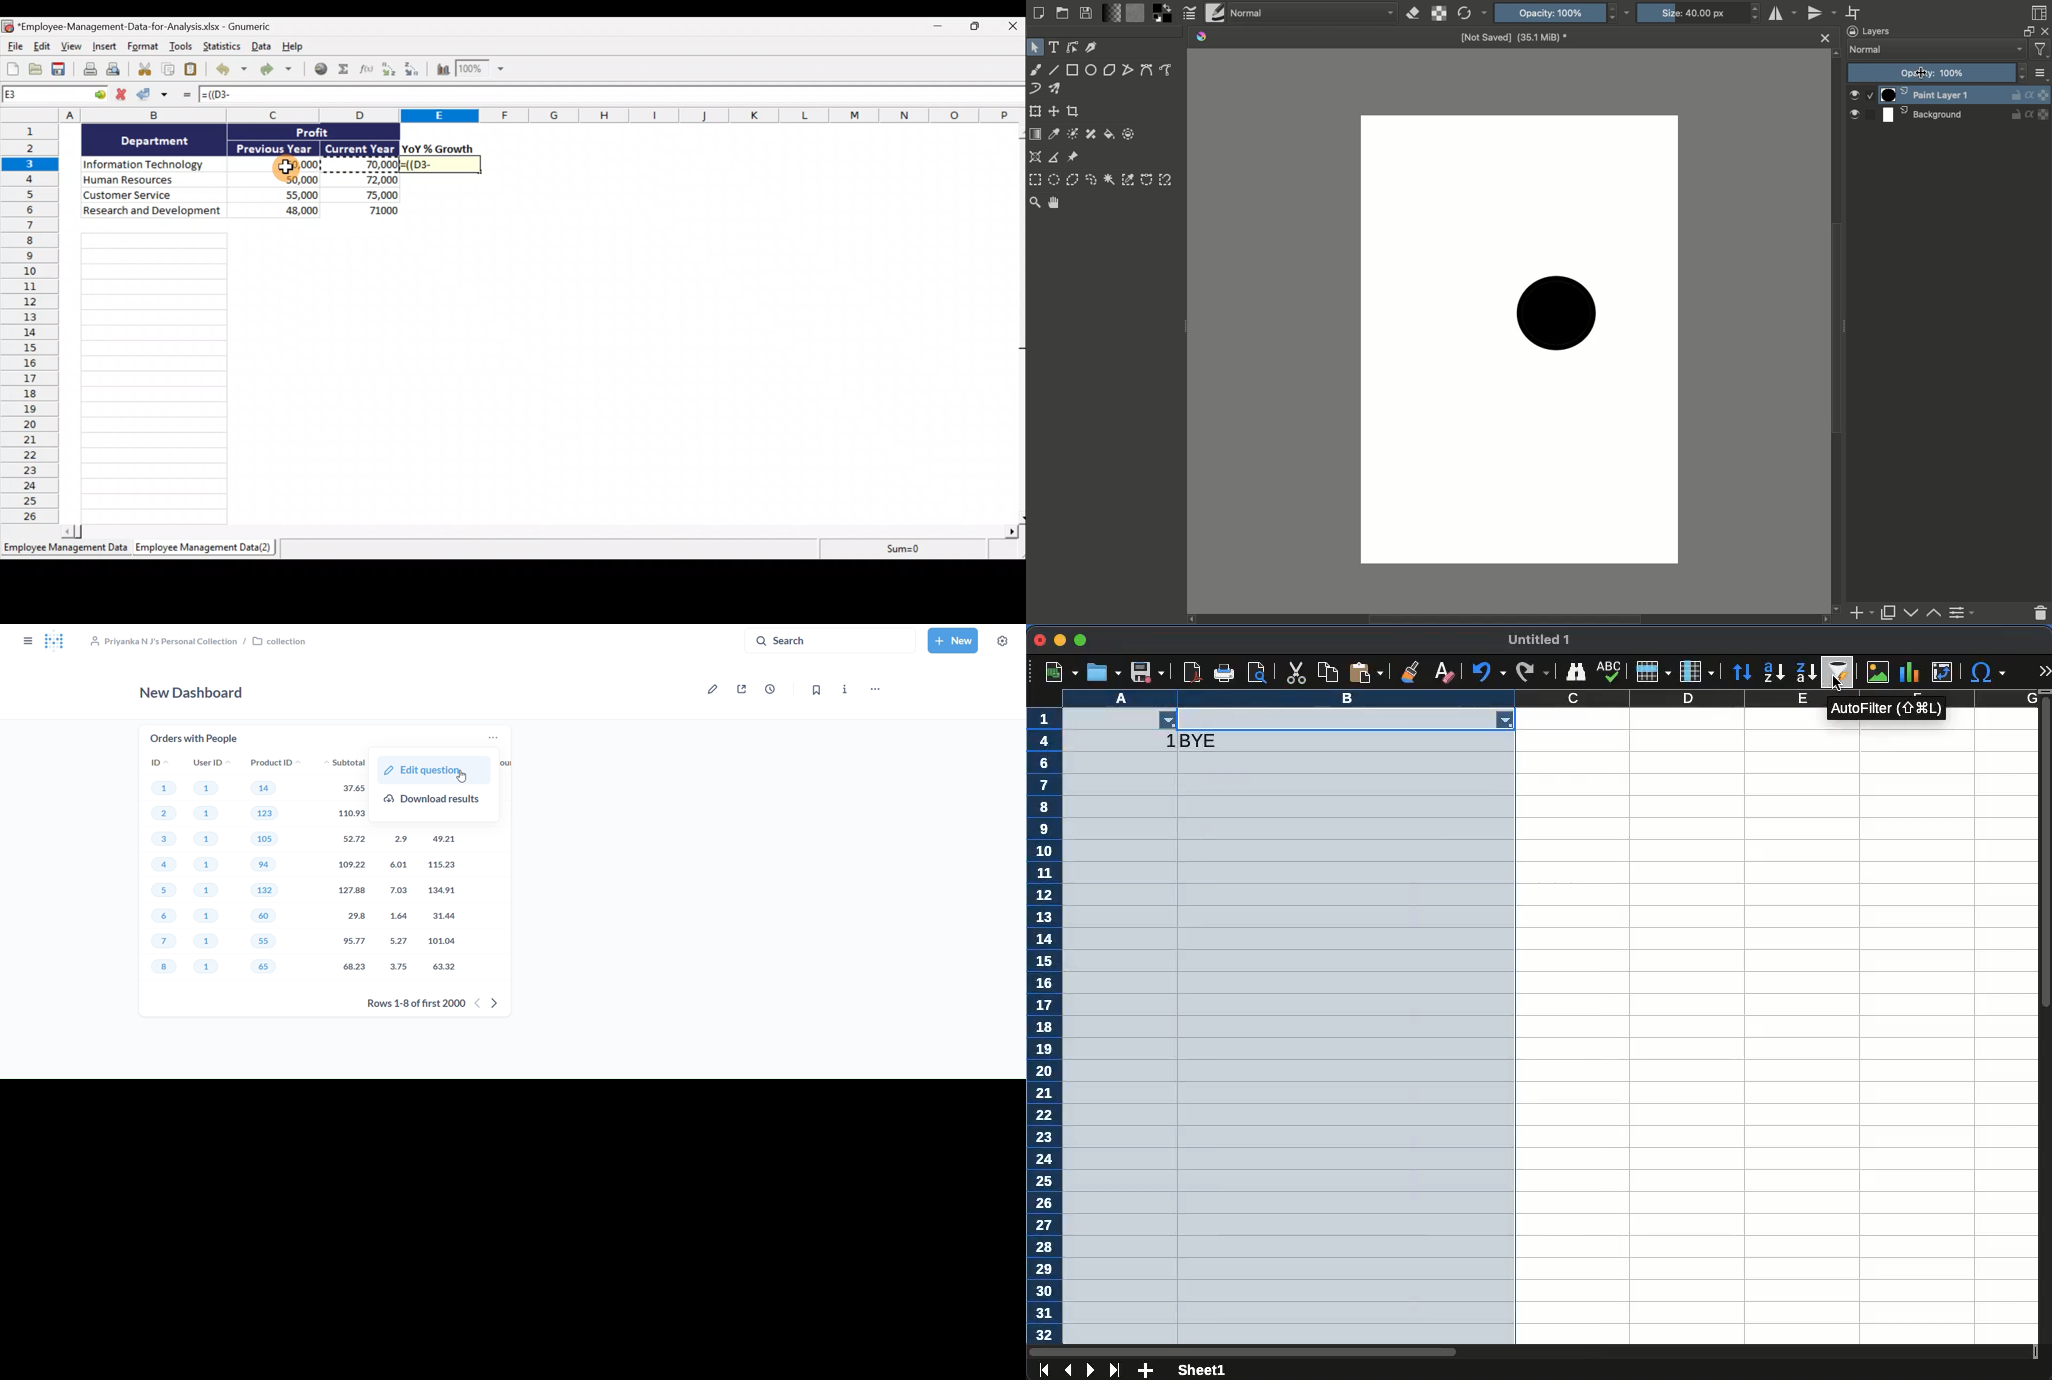 The image size is (2072, 1400). What do you see at coordinates (1073, 180) in the screenshot?
I see `Polygonal selection tool` at bounding box center [1073, 180].